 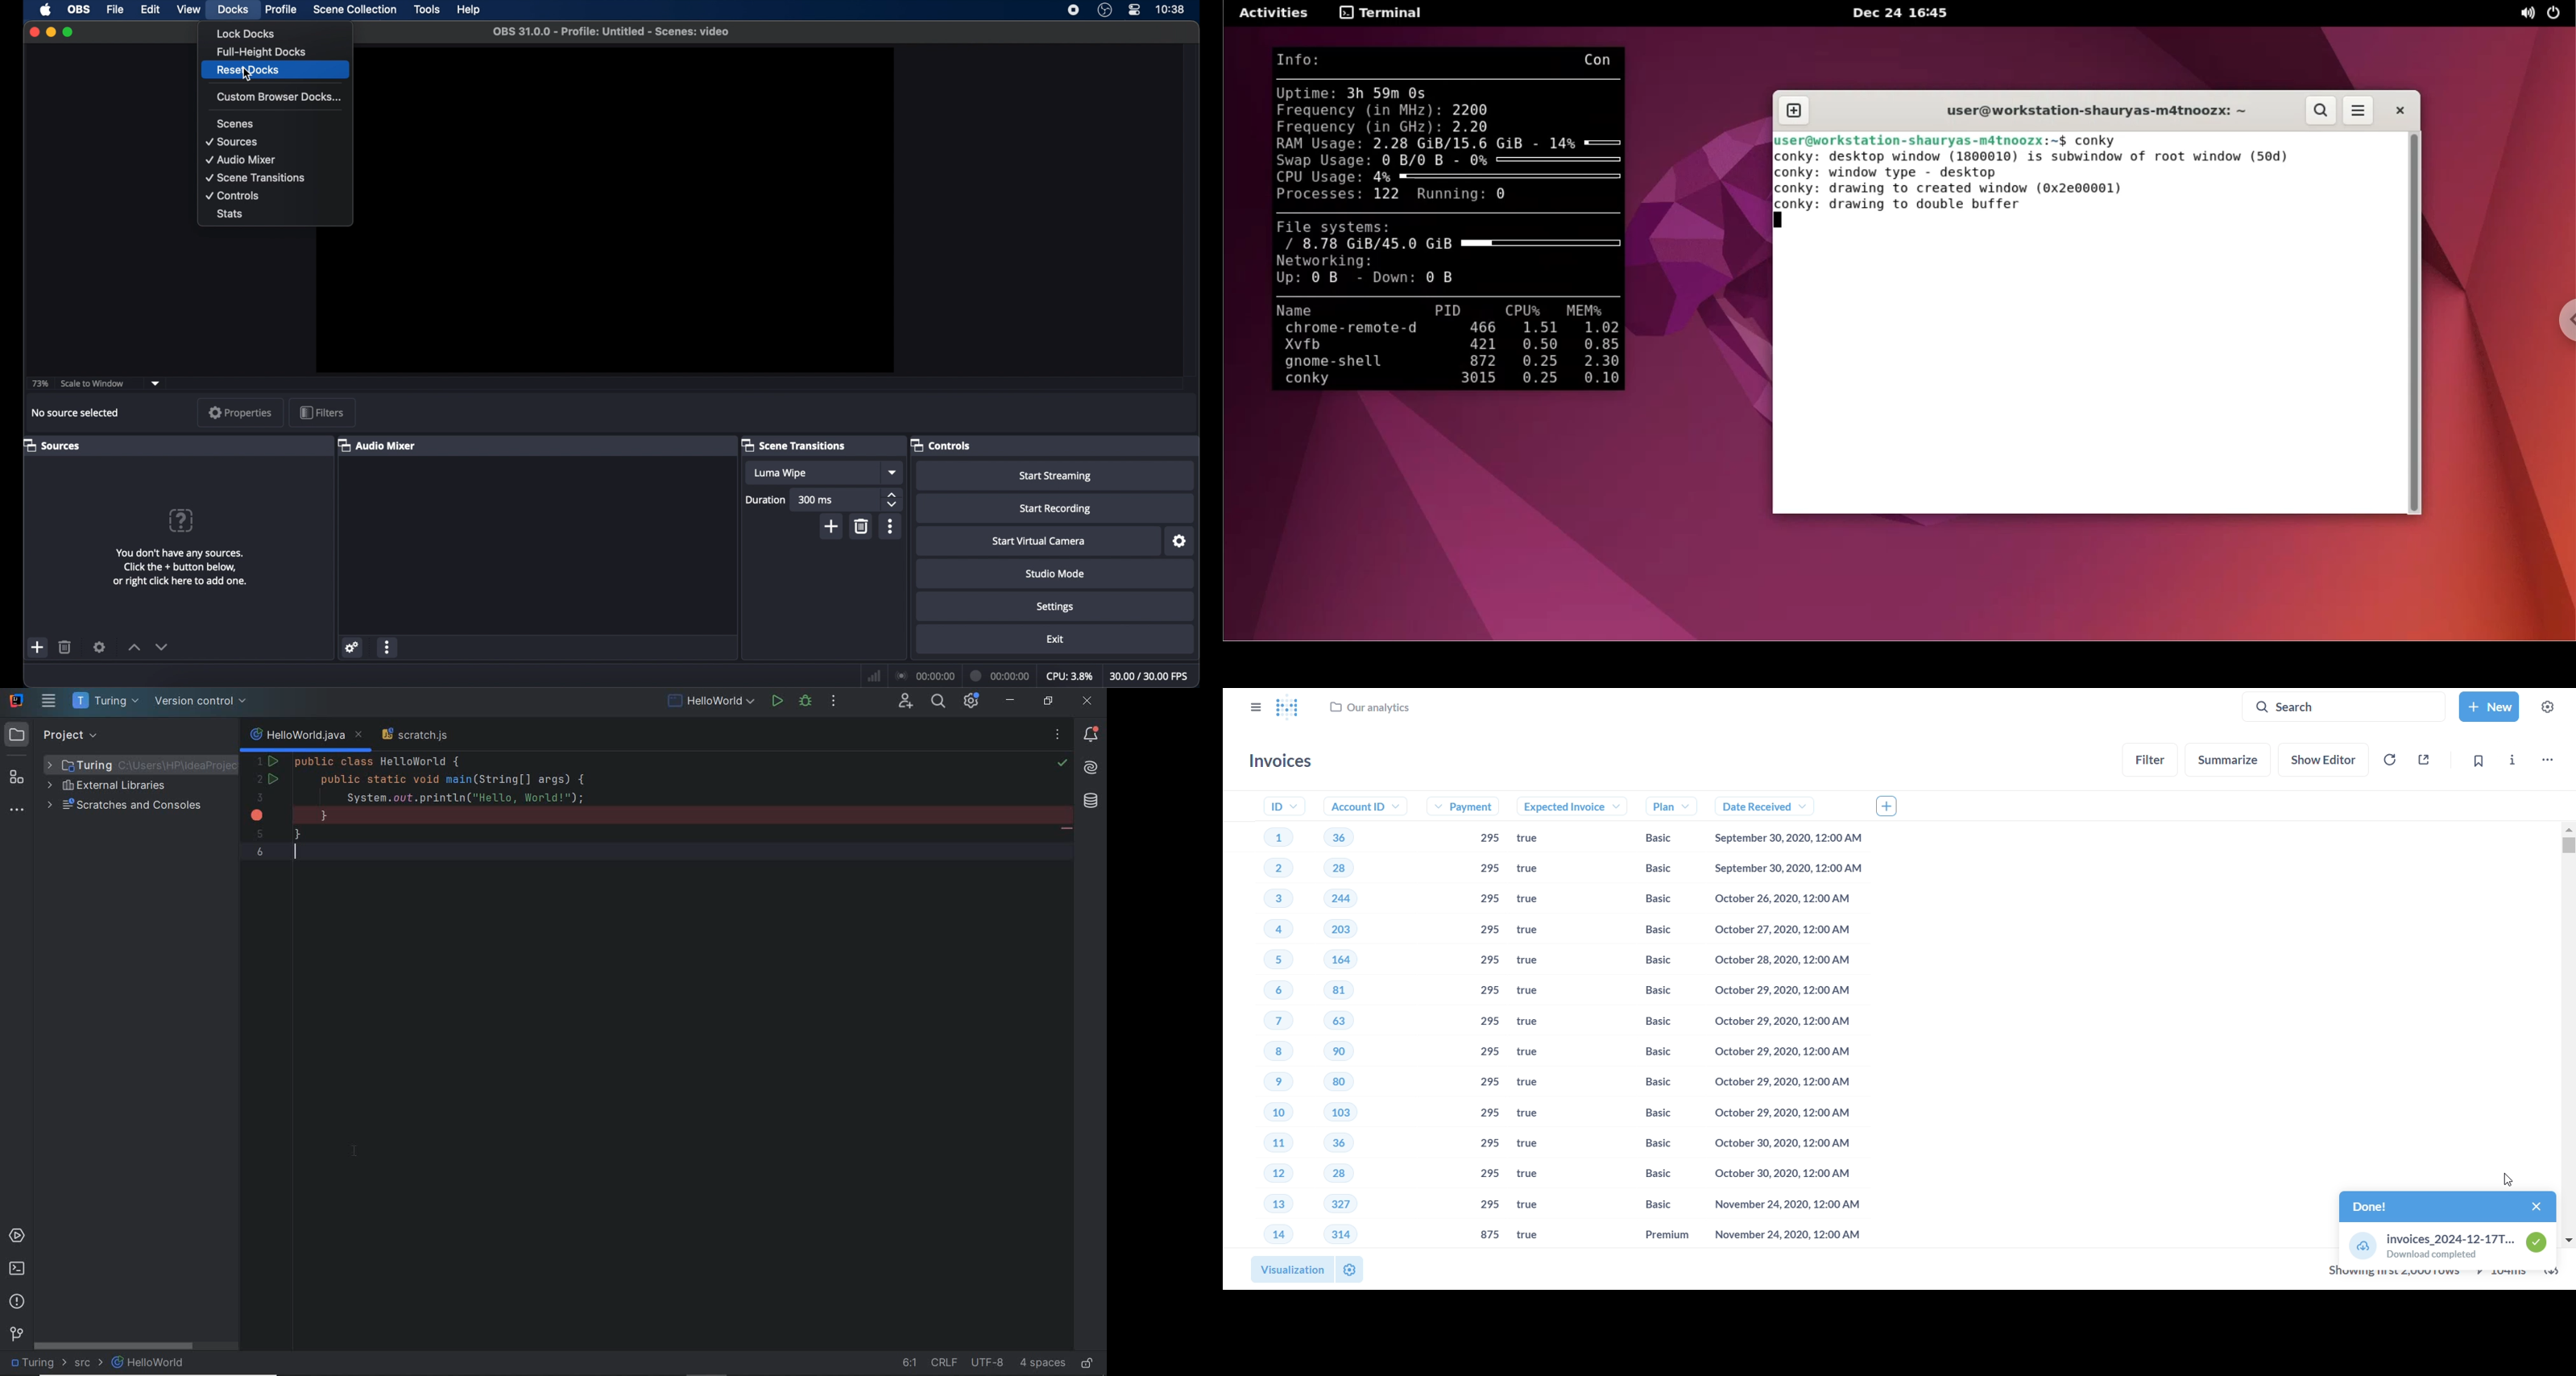 What do you see at coordinates (157, 382) in the screenshot?
I see `dropdown ` at bounding box center [157, 382].